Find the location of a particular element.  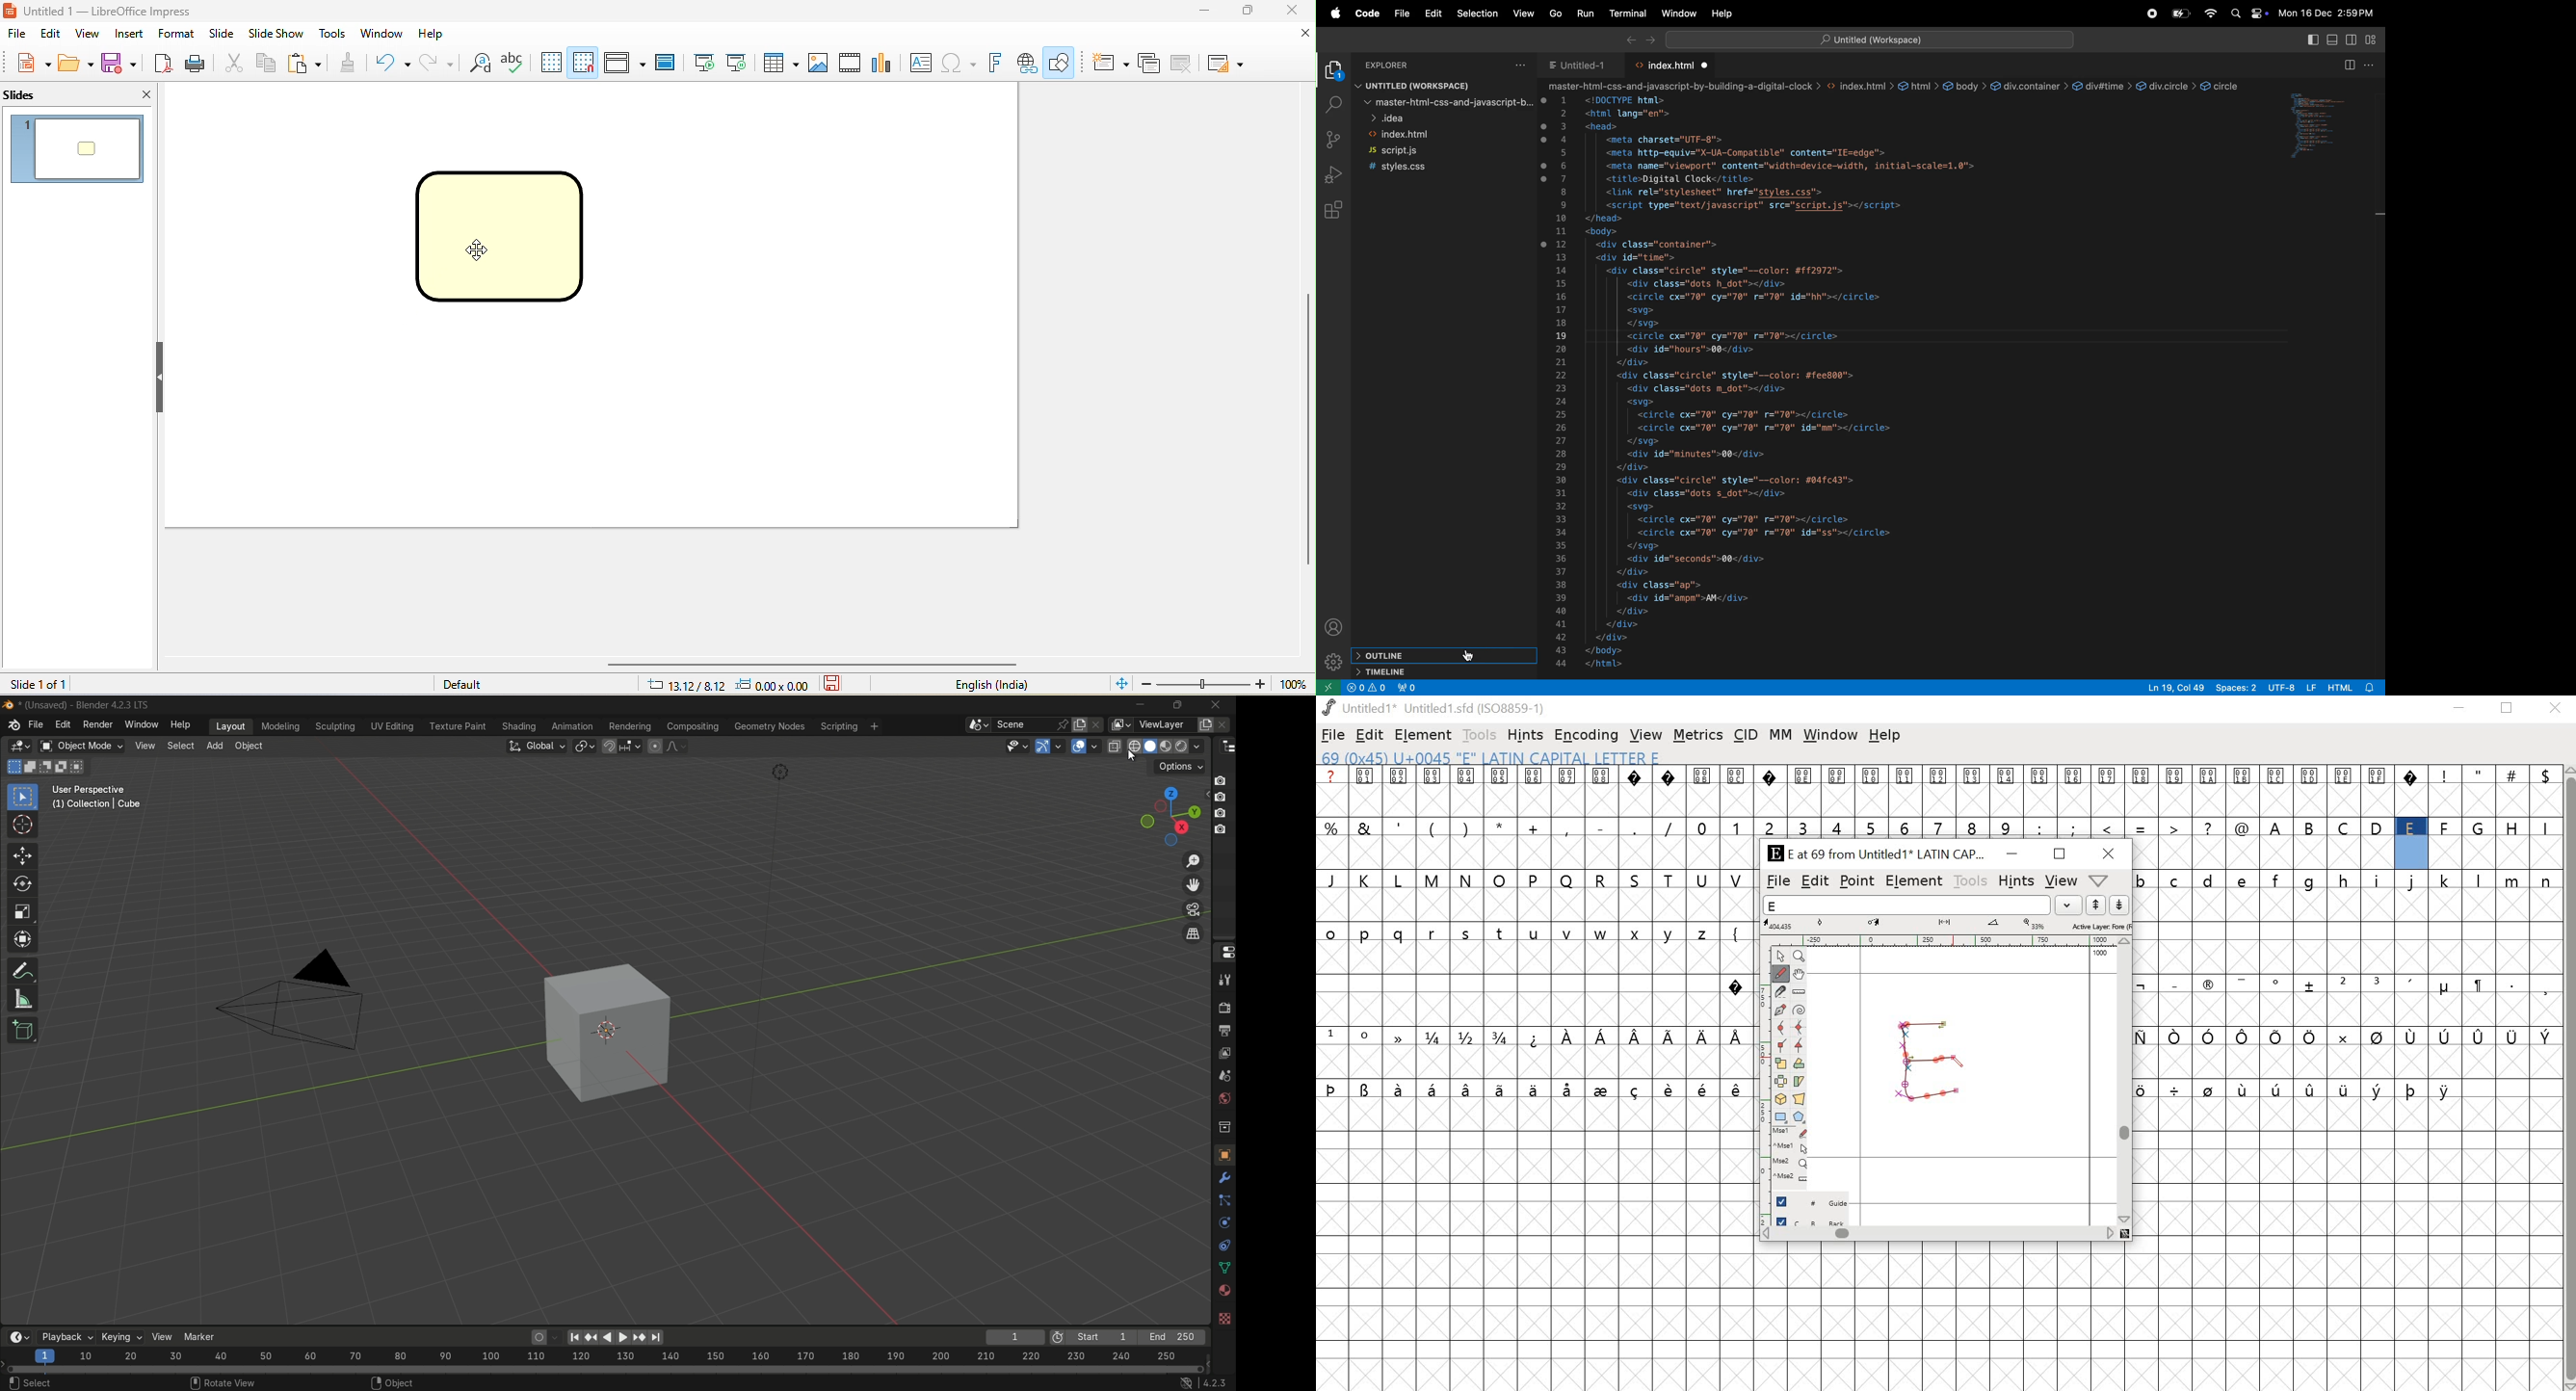

toggle x-ray is located at coordinates (1115, 744).